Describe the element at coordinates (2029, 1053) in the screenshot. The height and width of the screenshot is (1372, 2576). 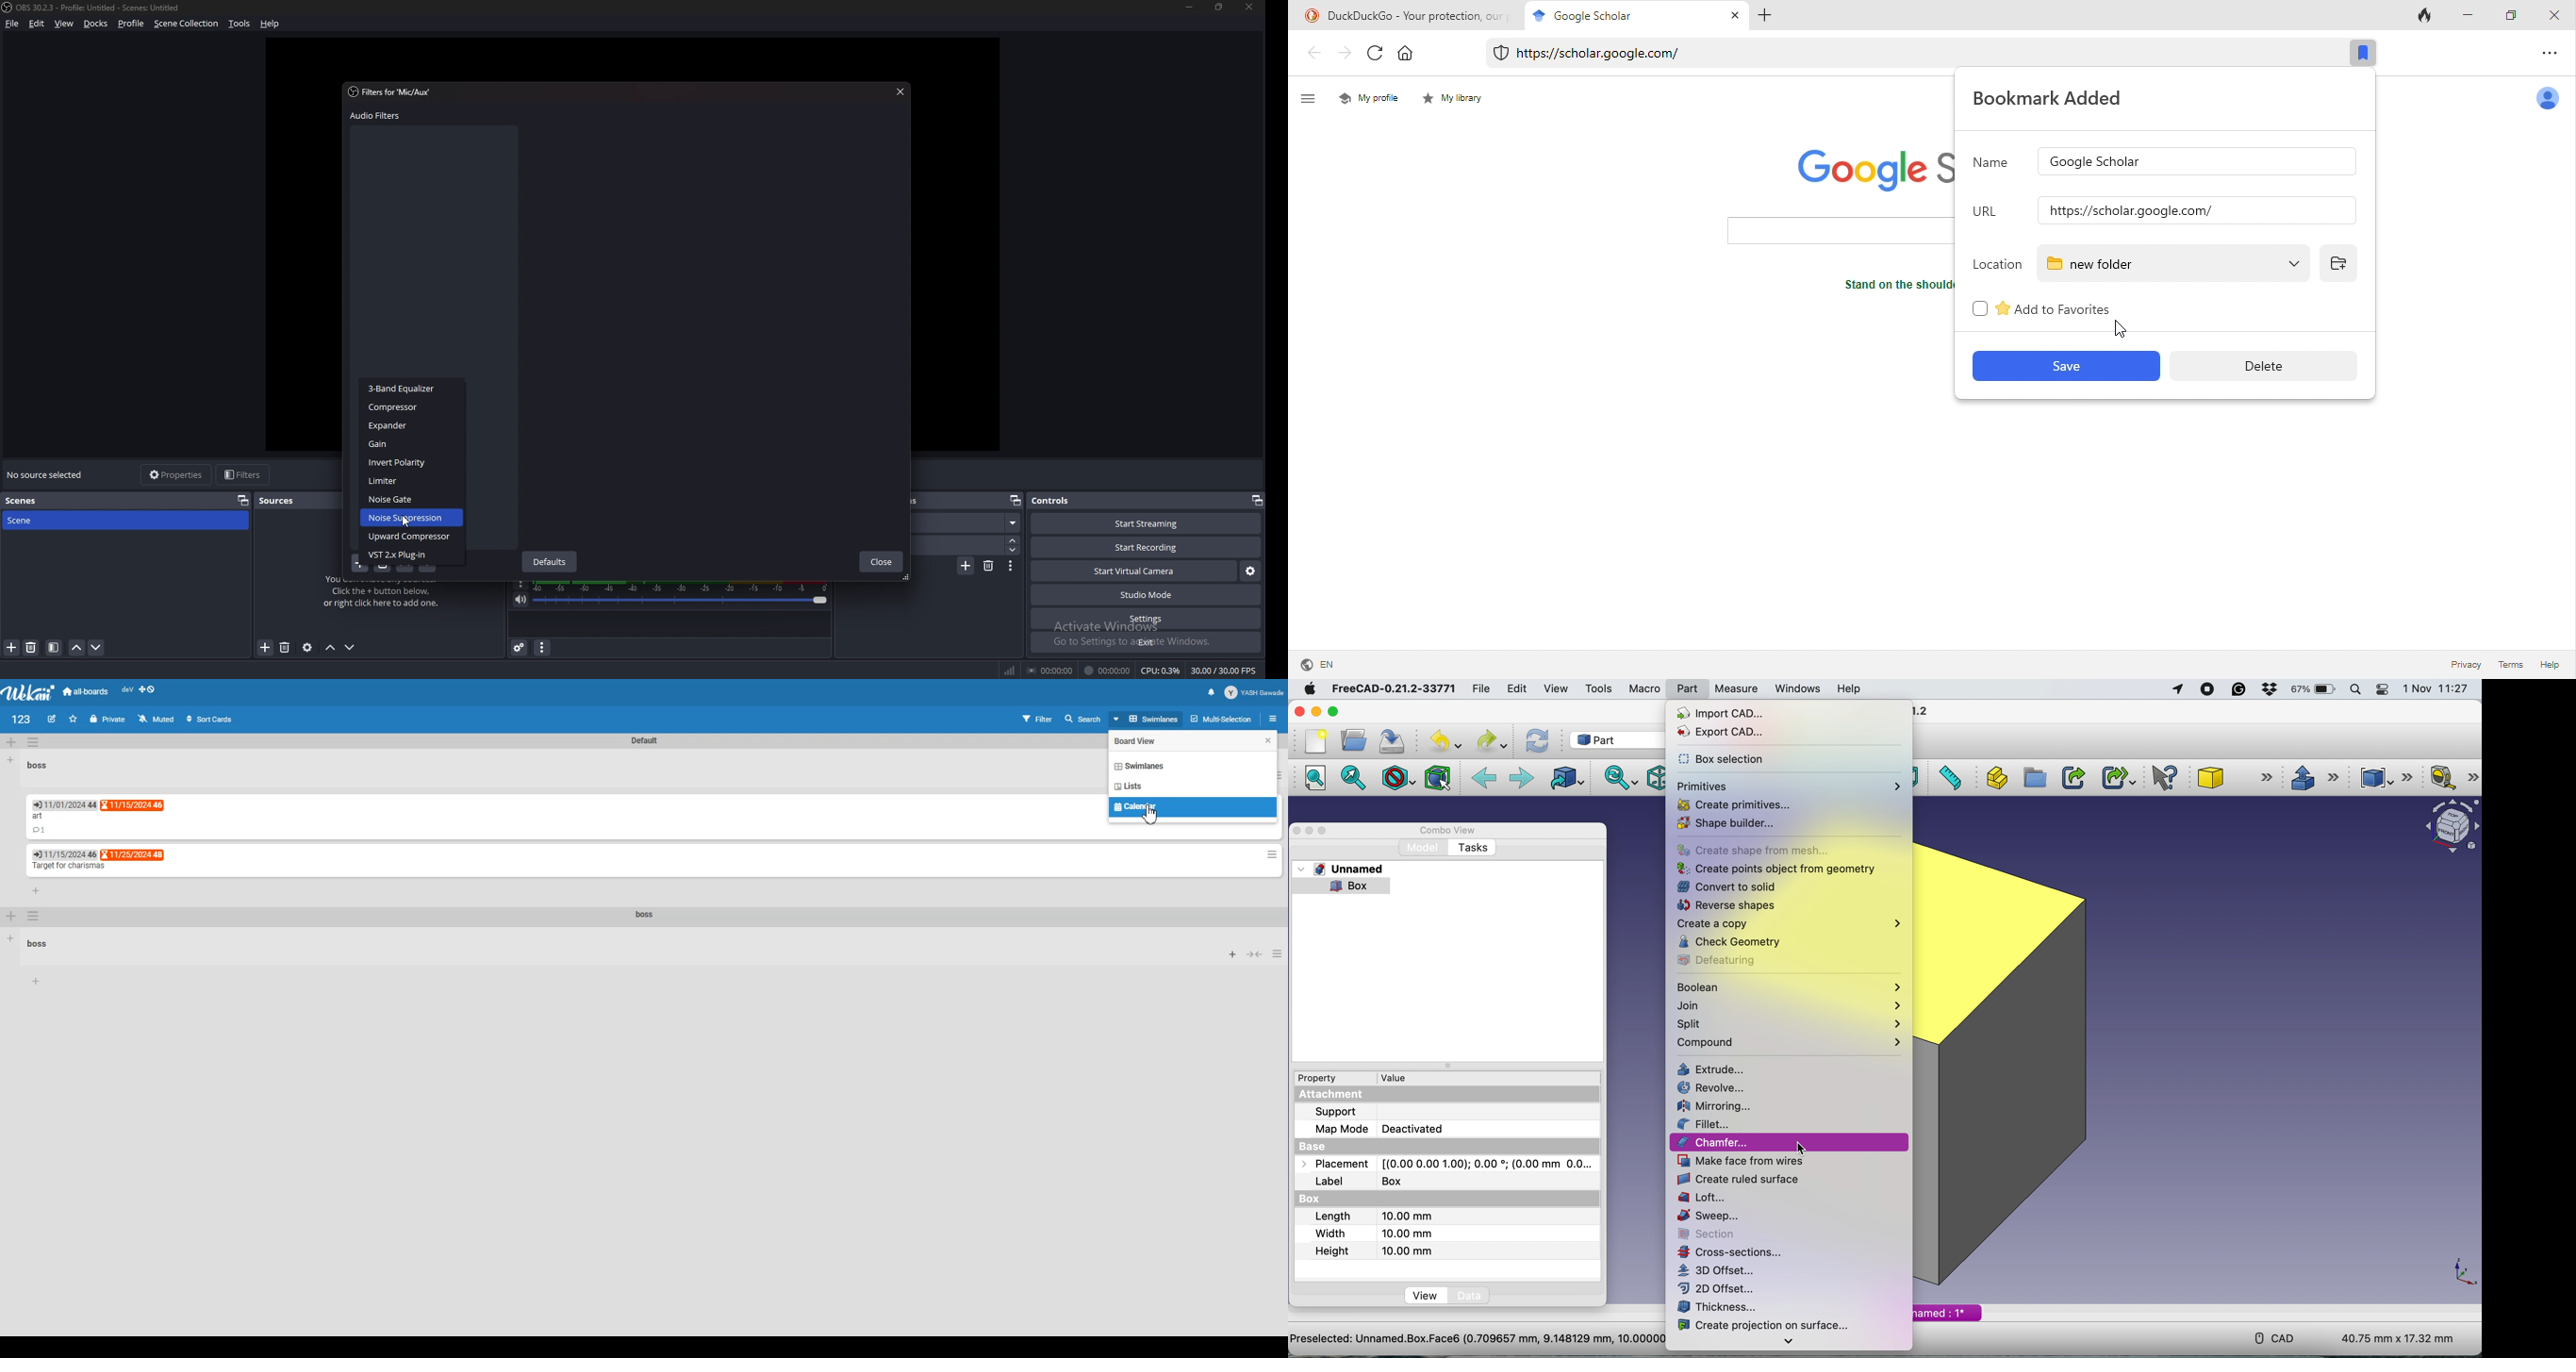
I see `box` at that location.